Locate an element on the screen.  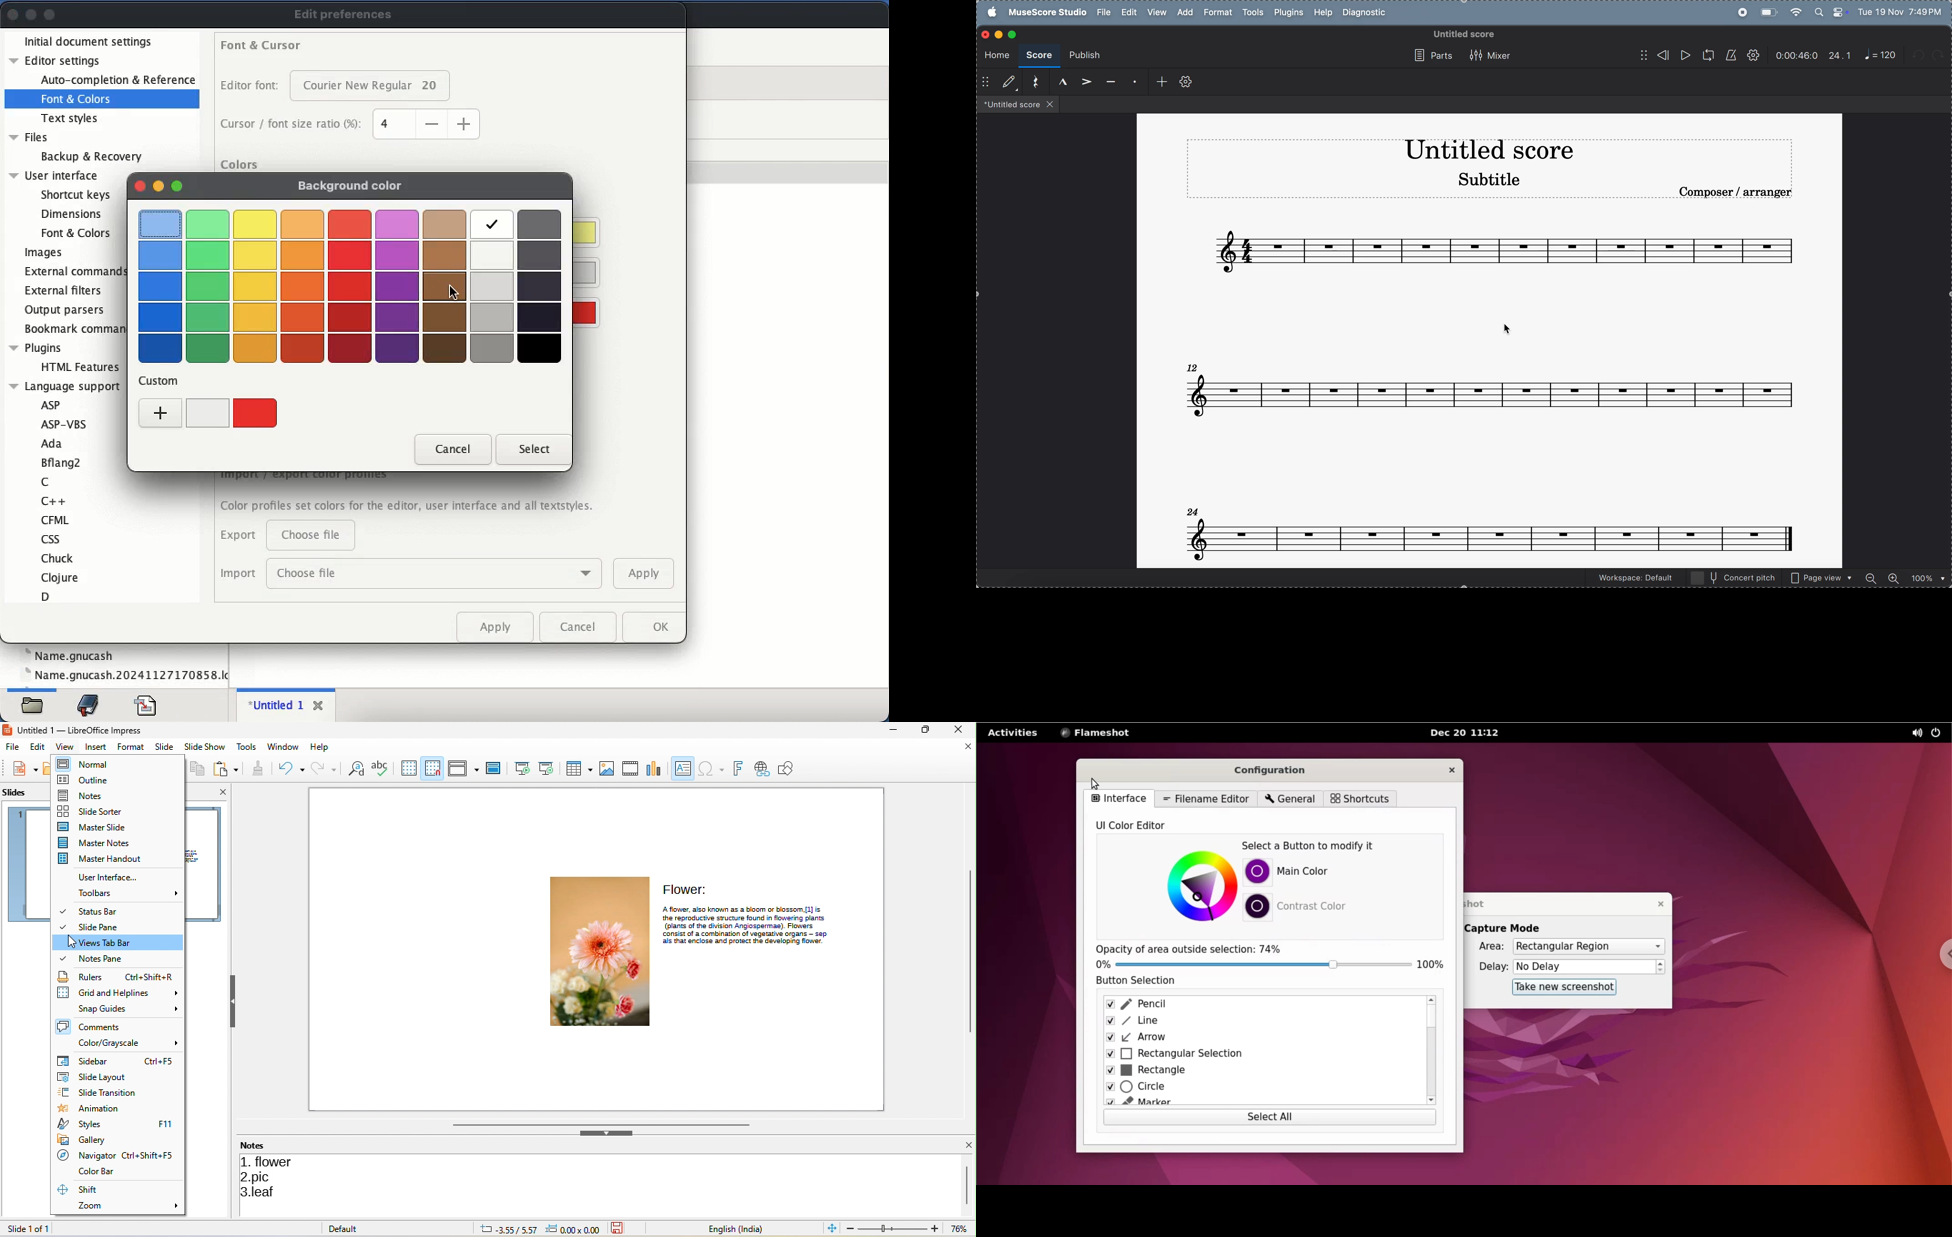
ASP is located at coordinates (52, 403).